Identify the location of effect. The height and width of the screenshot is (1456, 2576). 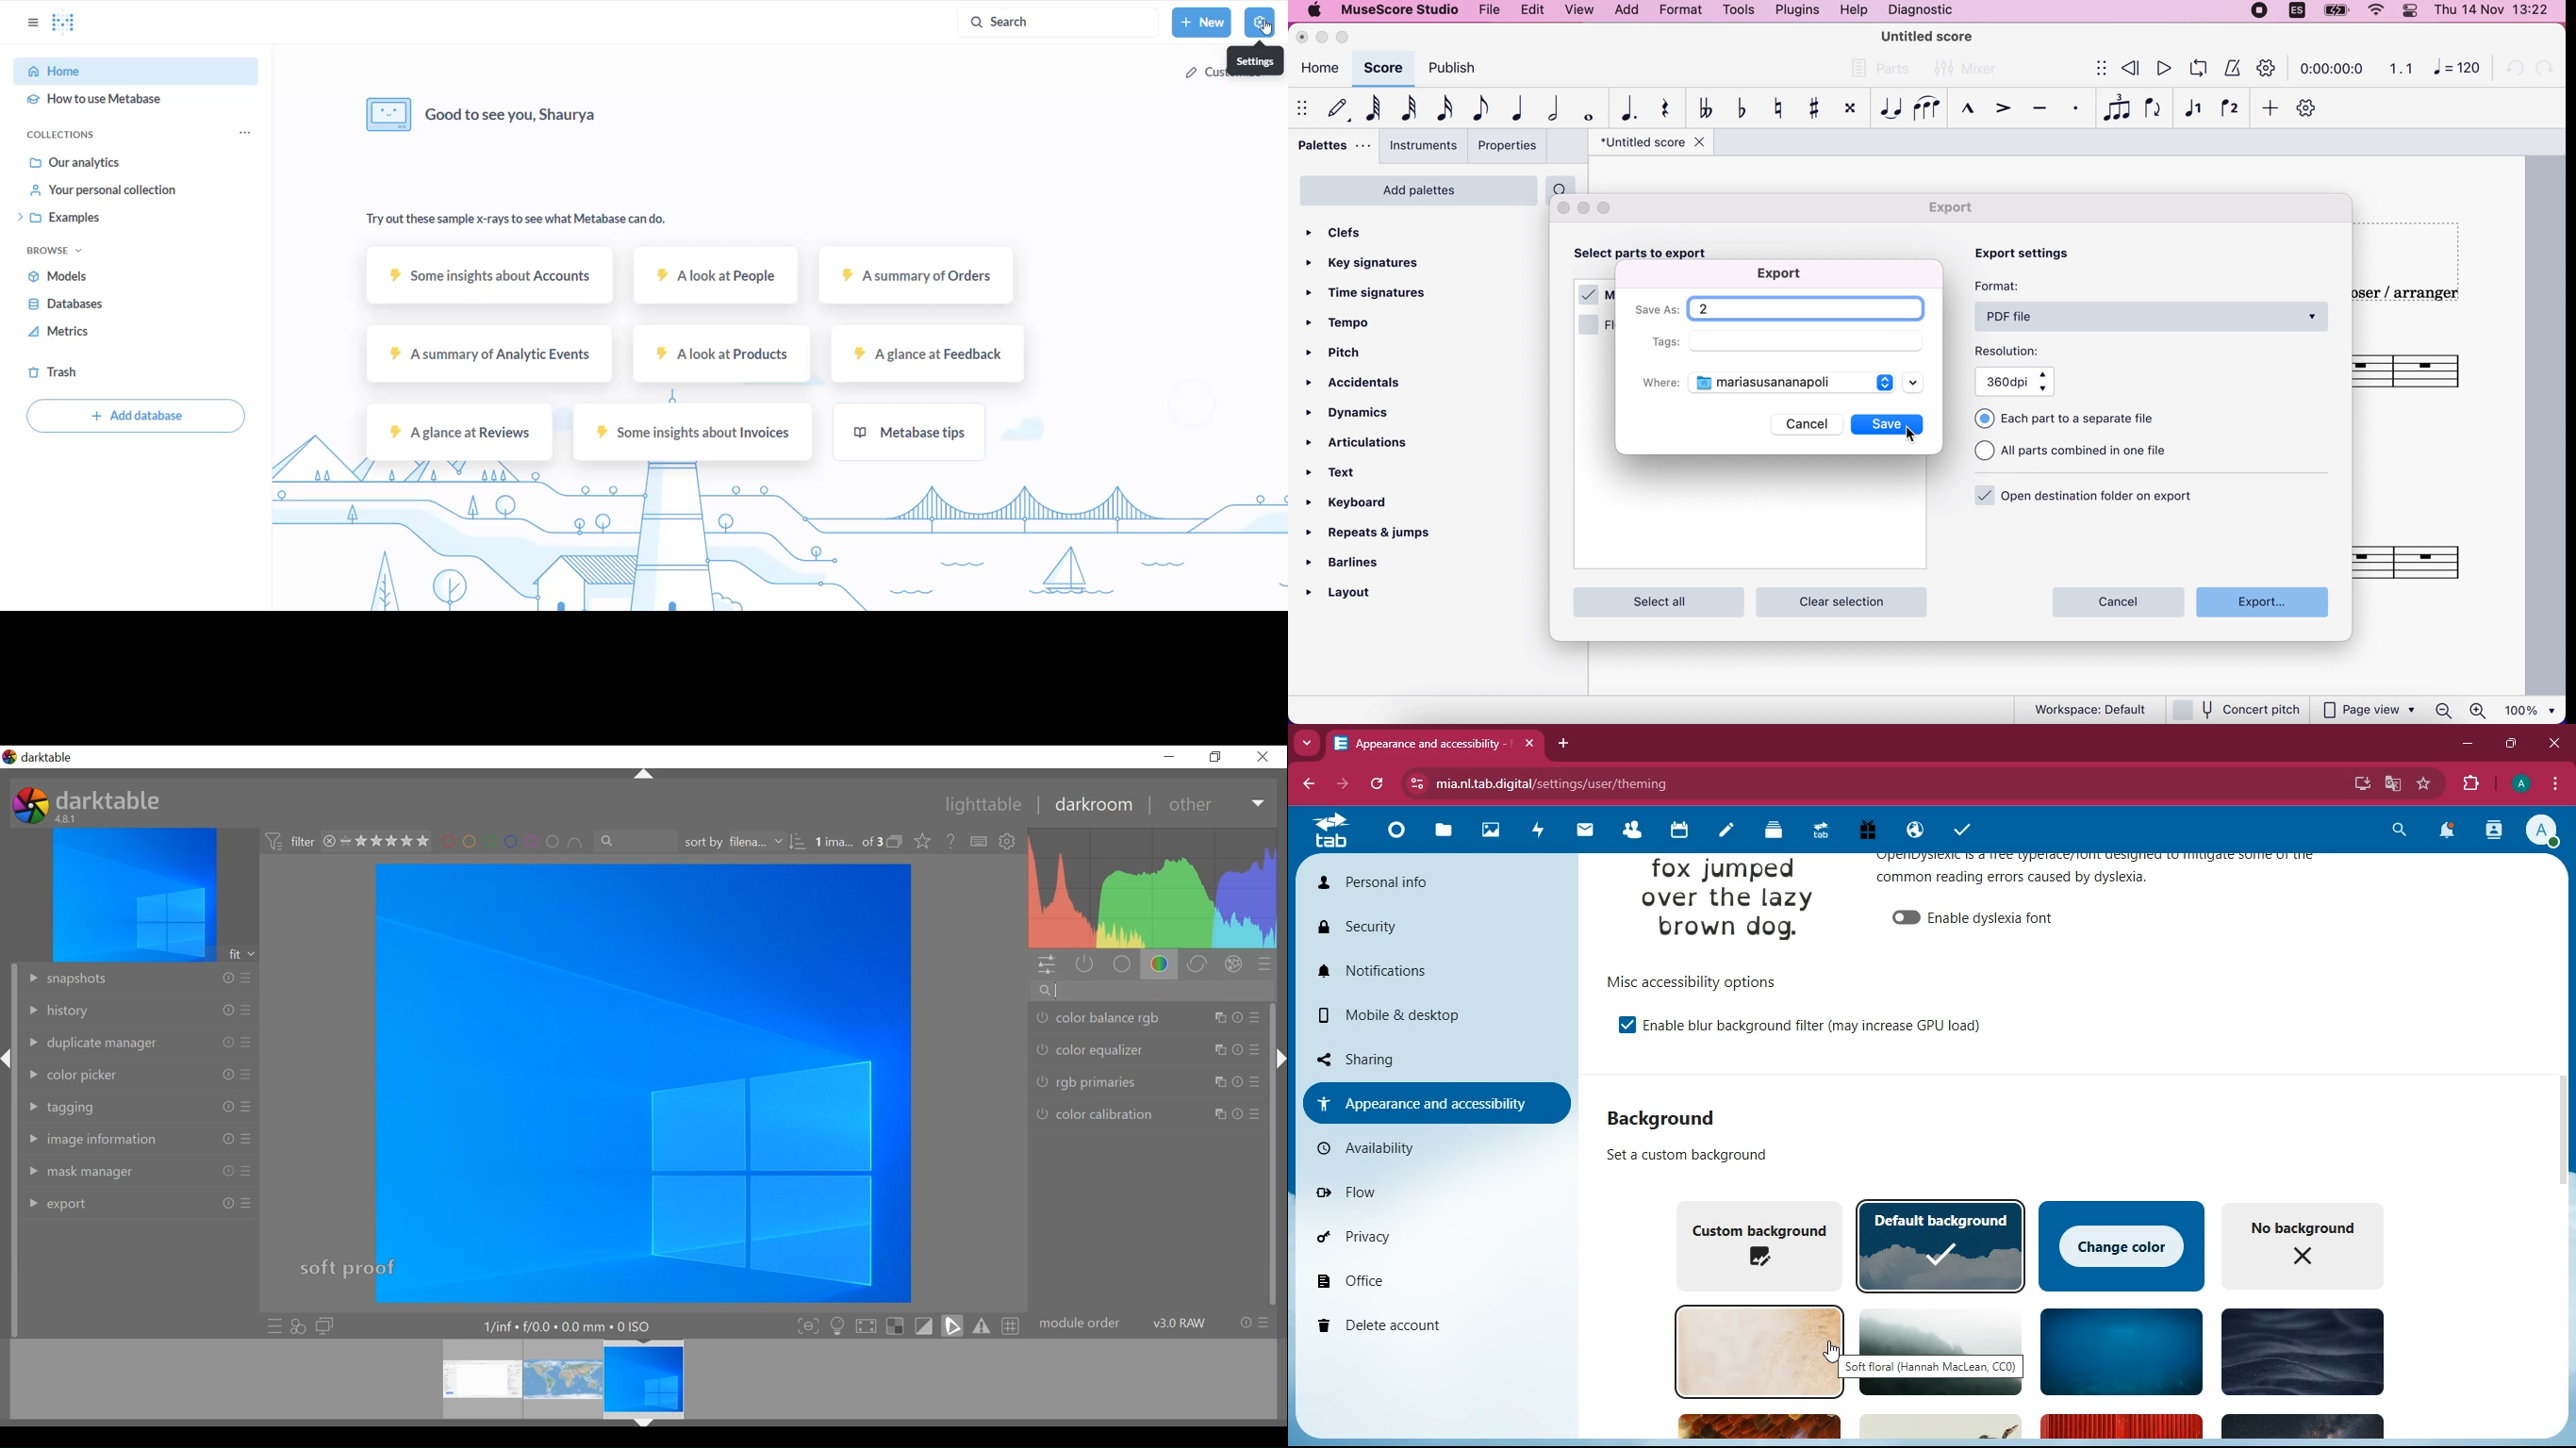
(1234, 964).